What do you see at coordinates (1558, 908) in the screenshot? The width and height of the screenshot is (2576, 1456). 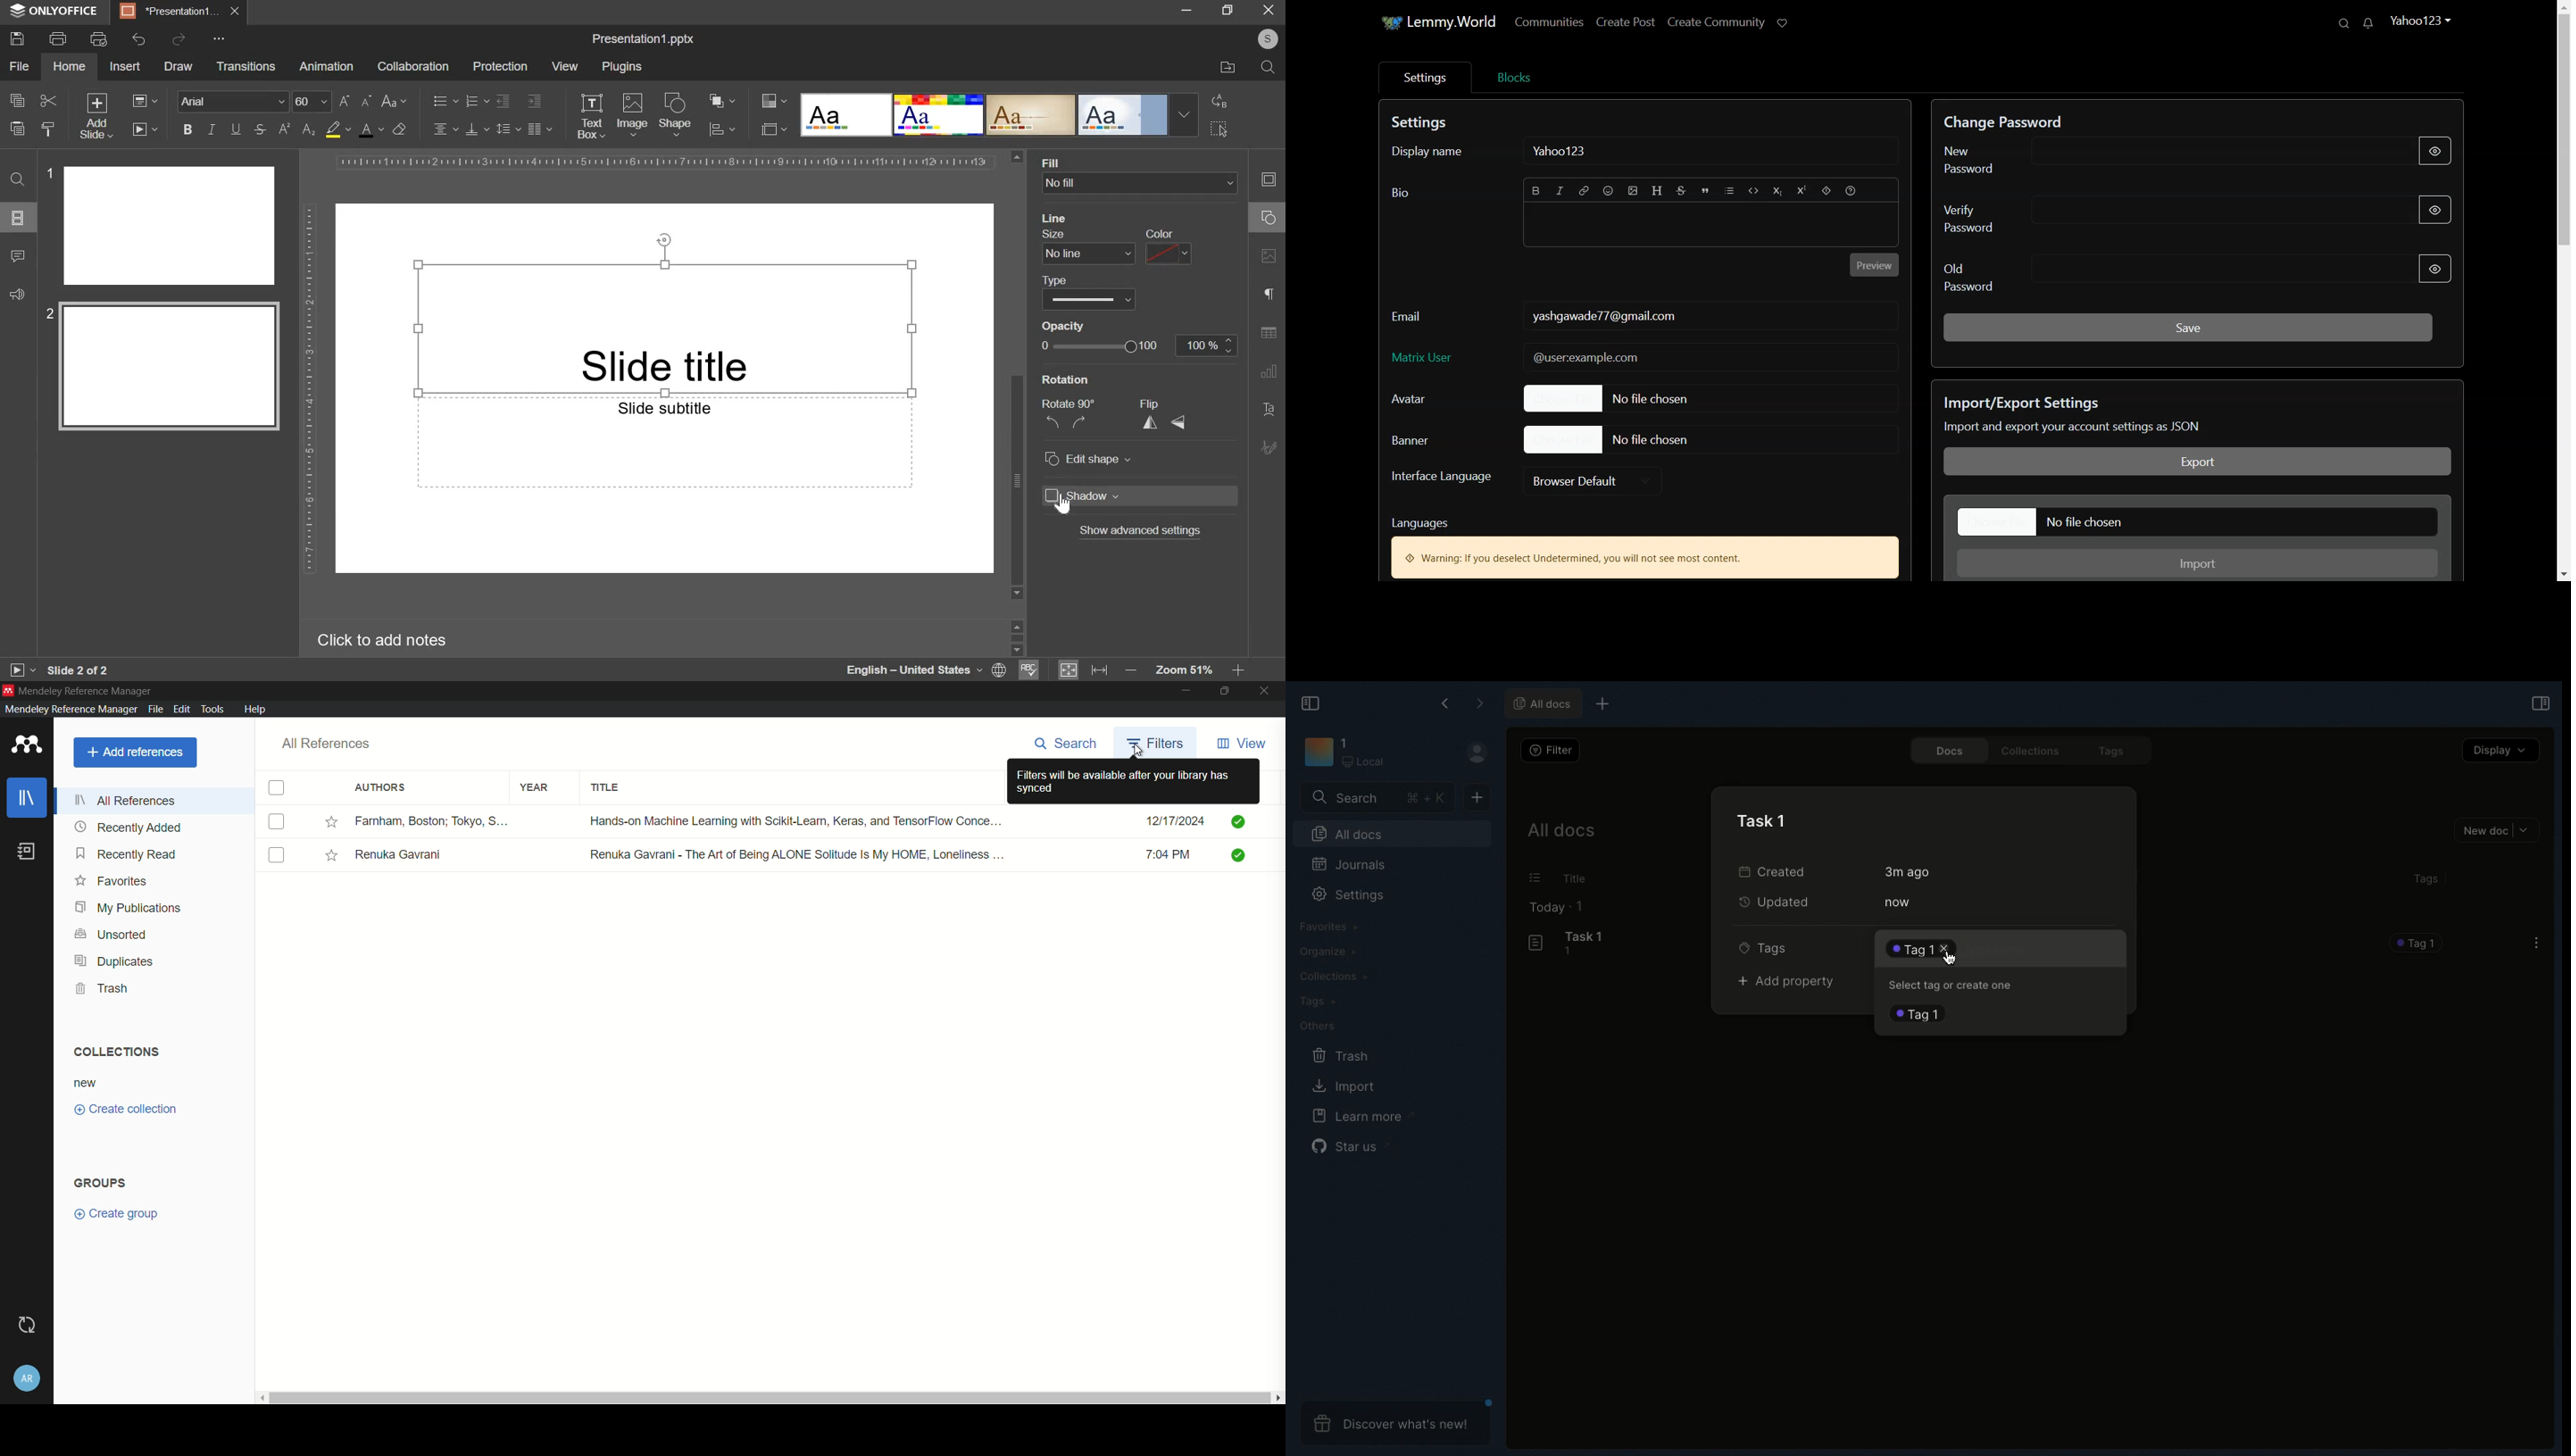 I see `Today 1` at bounding box center [1558, 908].